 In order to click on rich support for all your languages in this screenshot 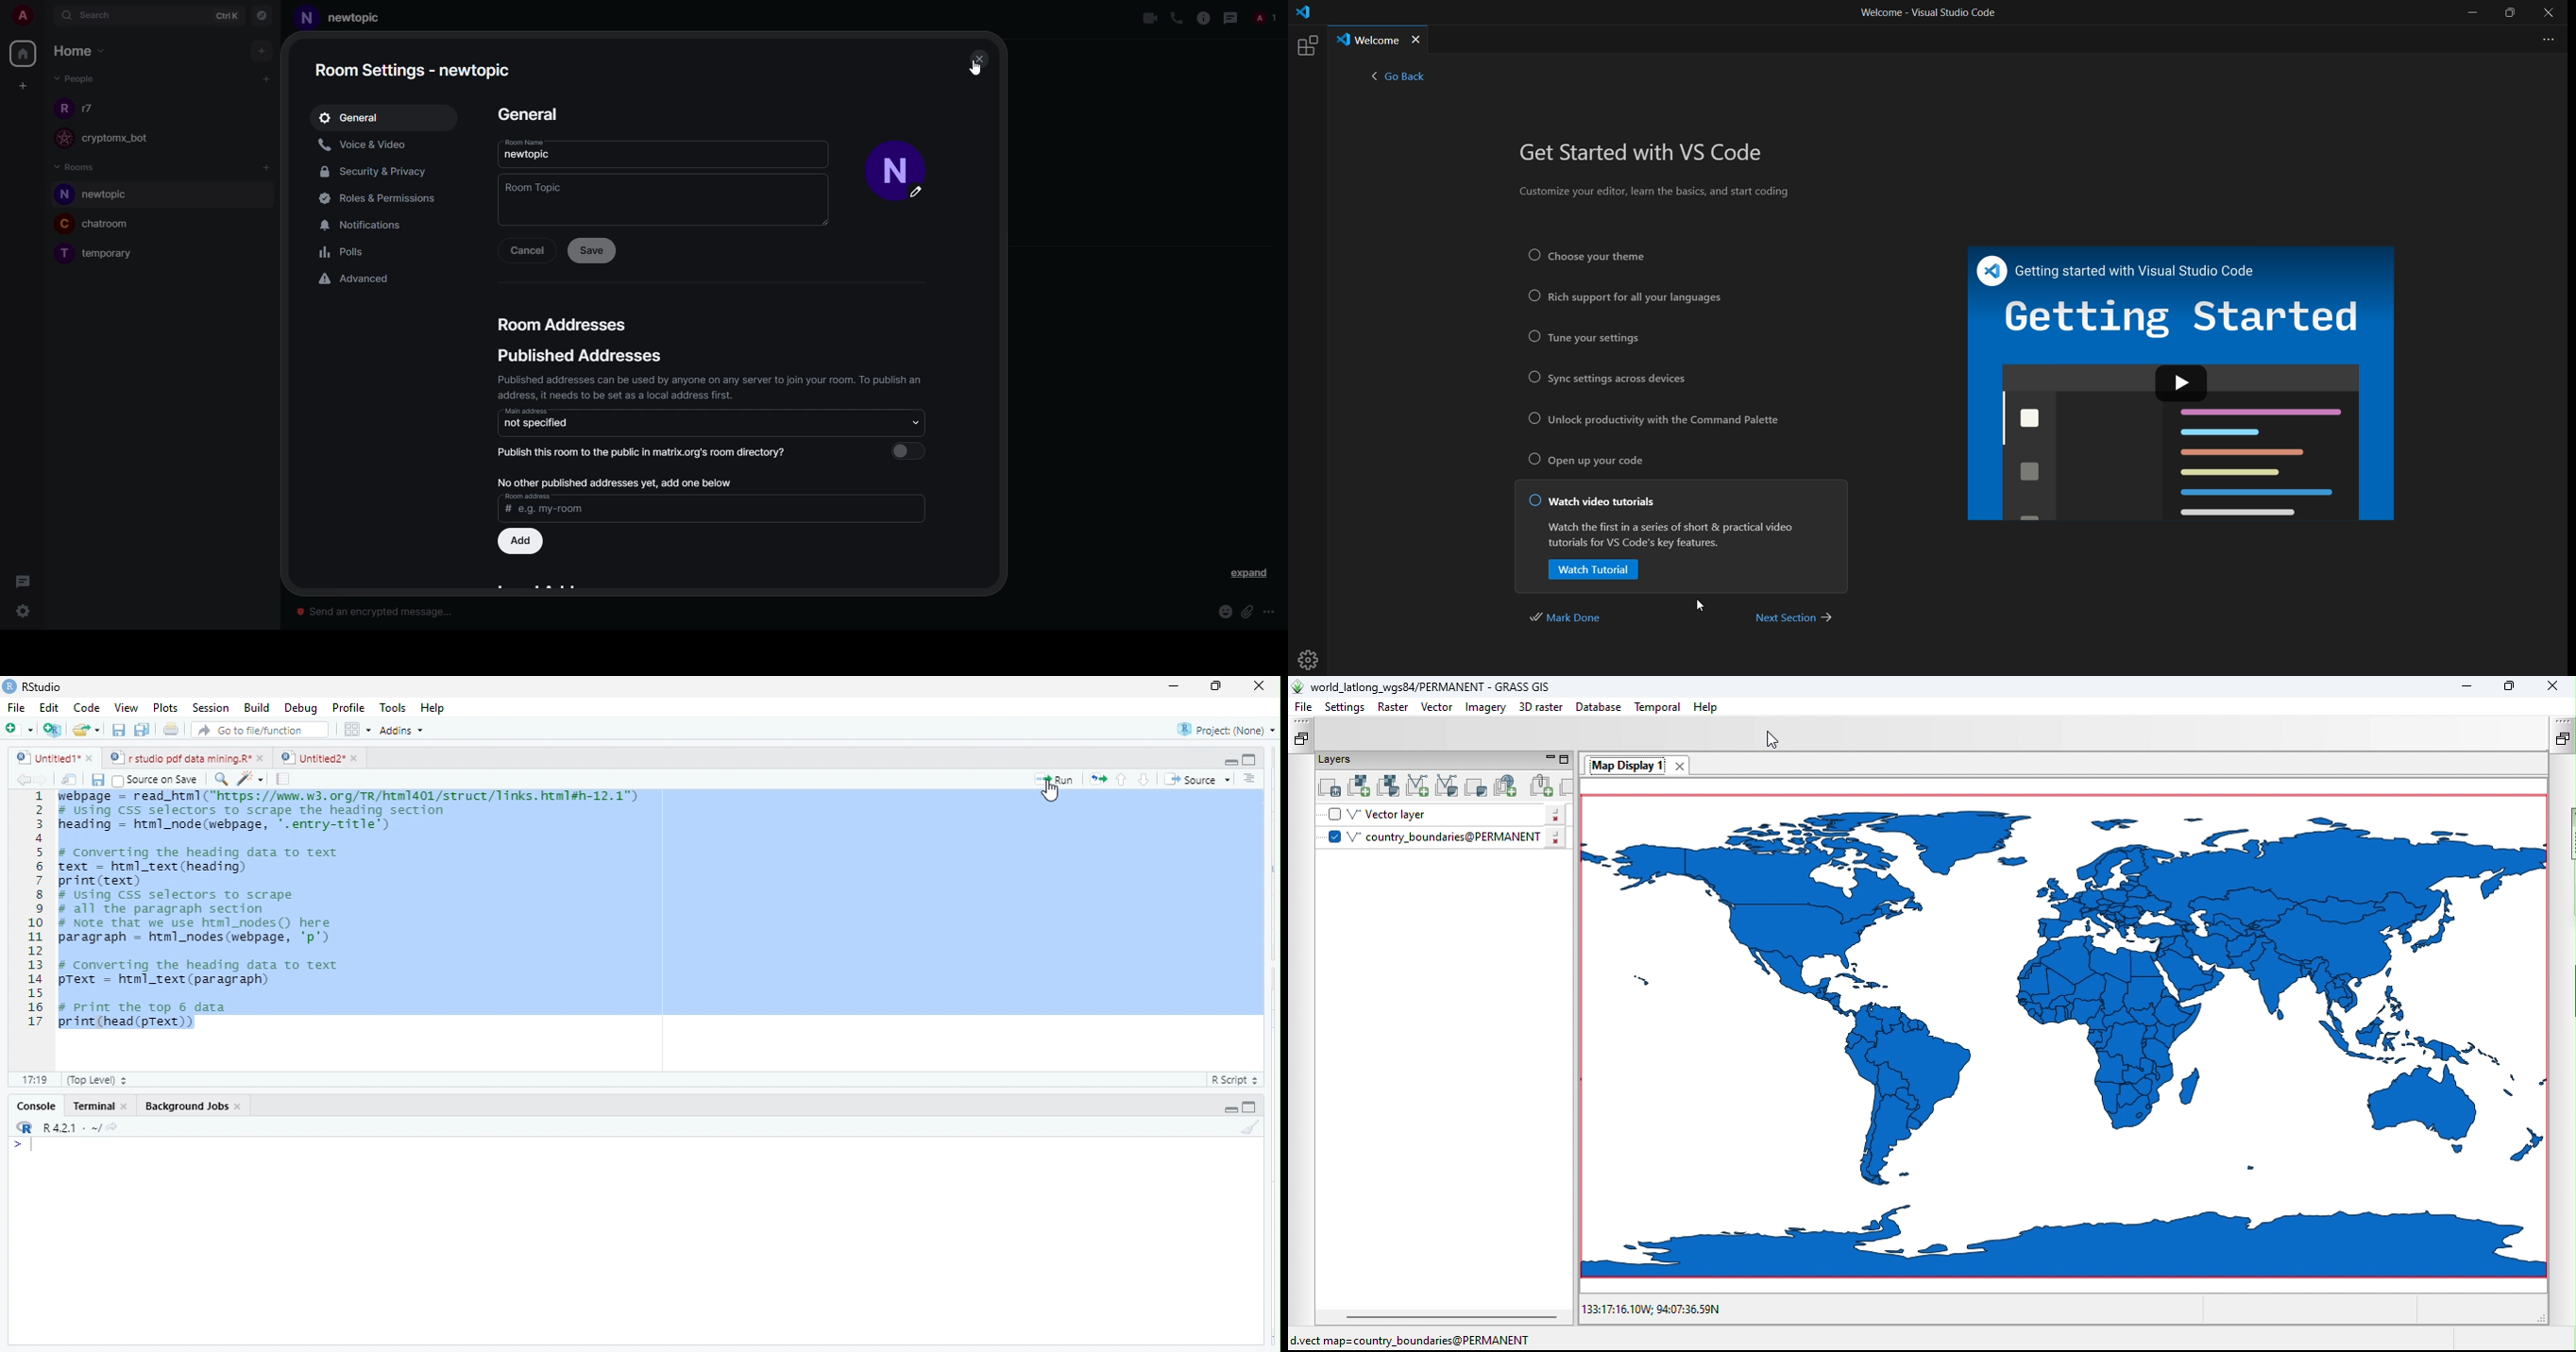, I will do `click(1624, 299)`.